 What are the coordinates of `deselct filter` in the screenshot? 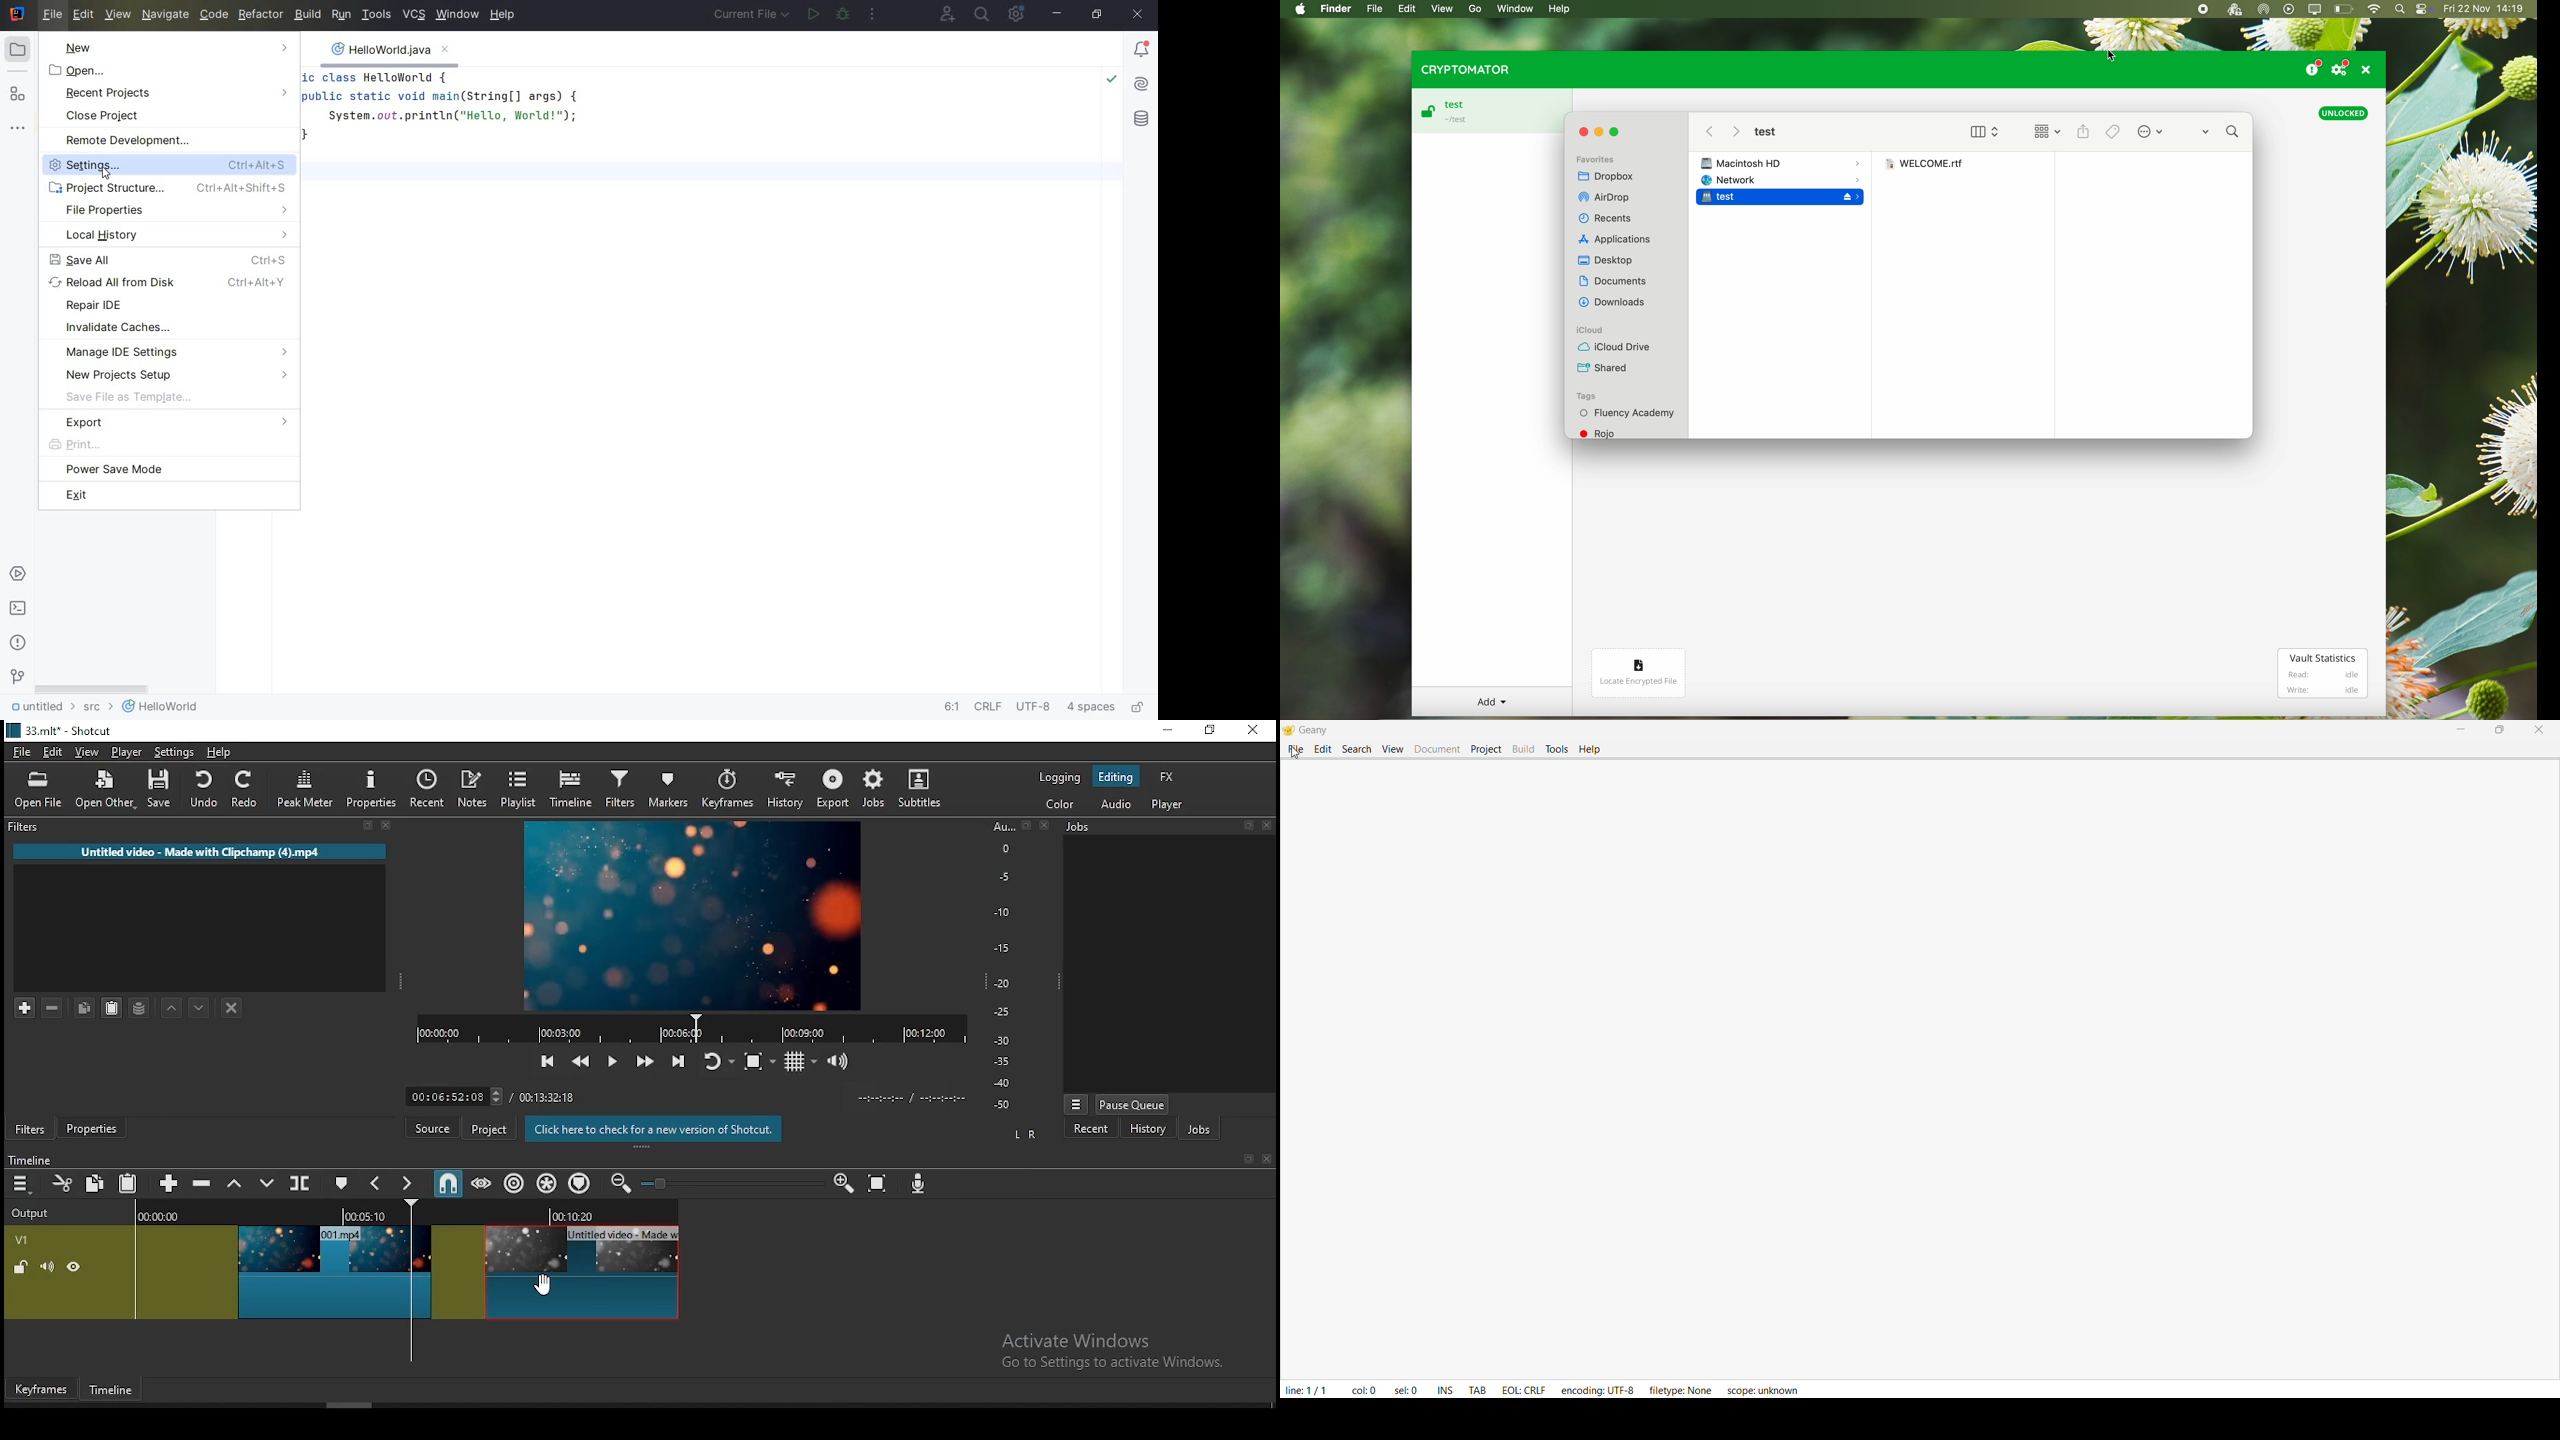 It's located at (231, 1007).